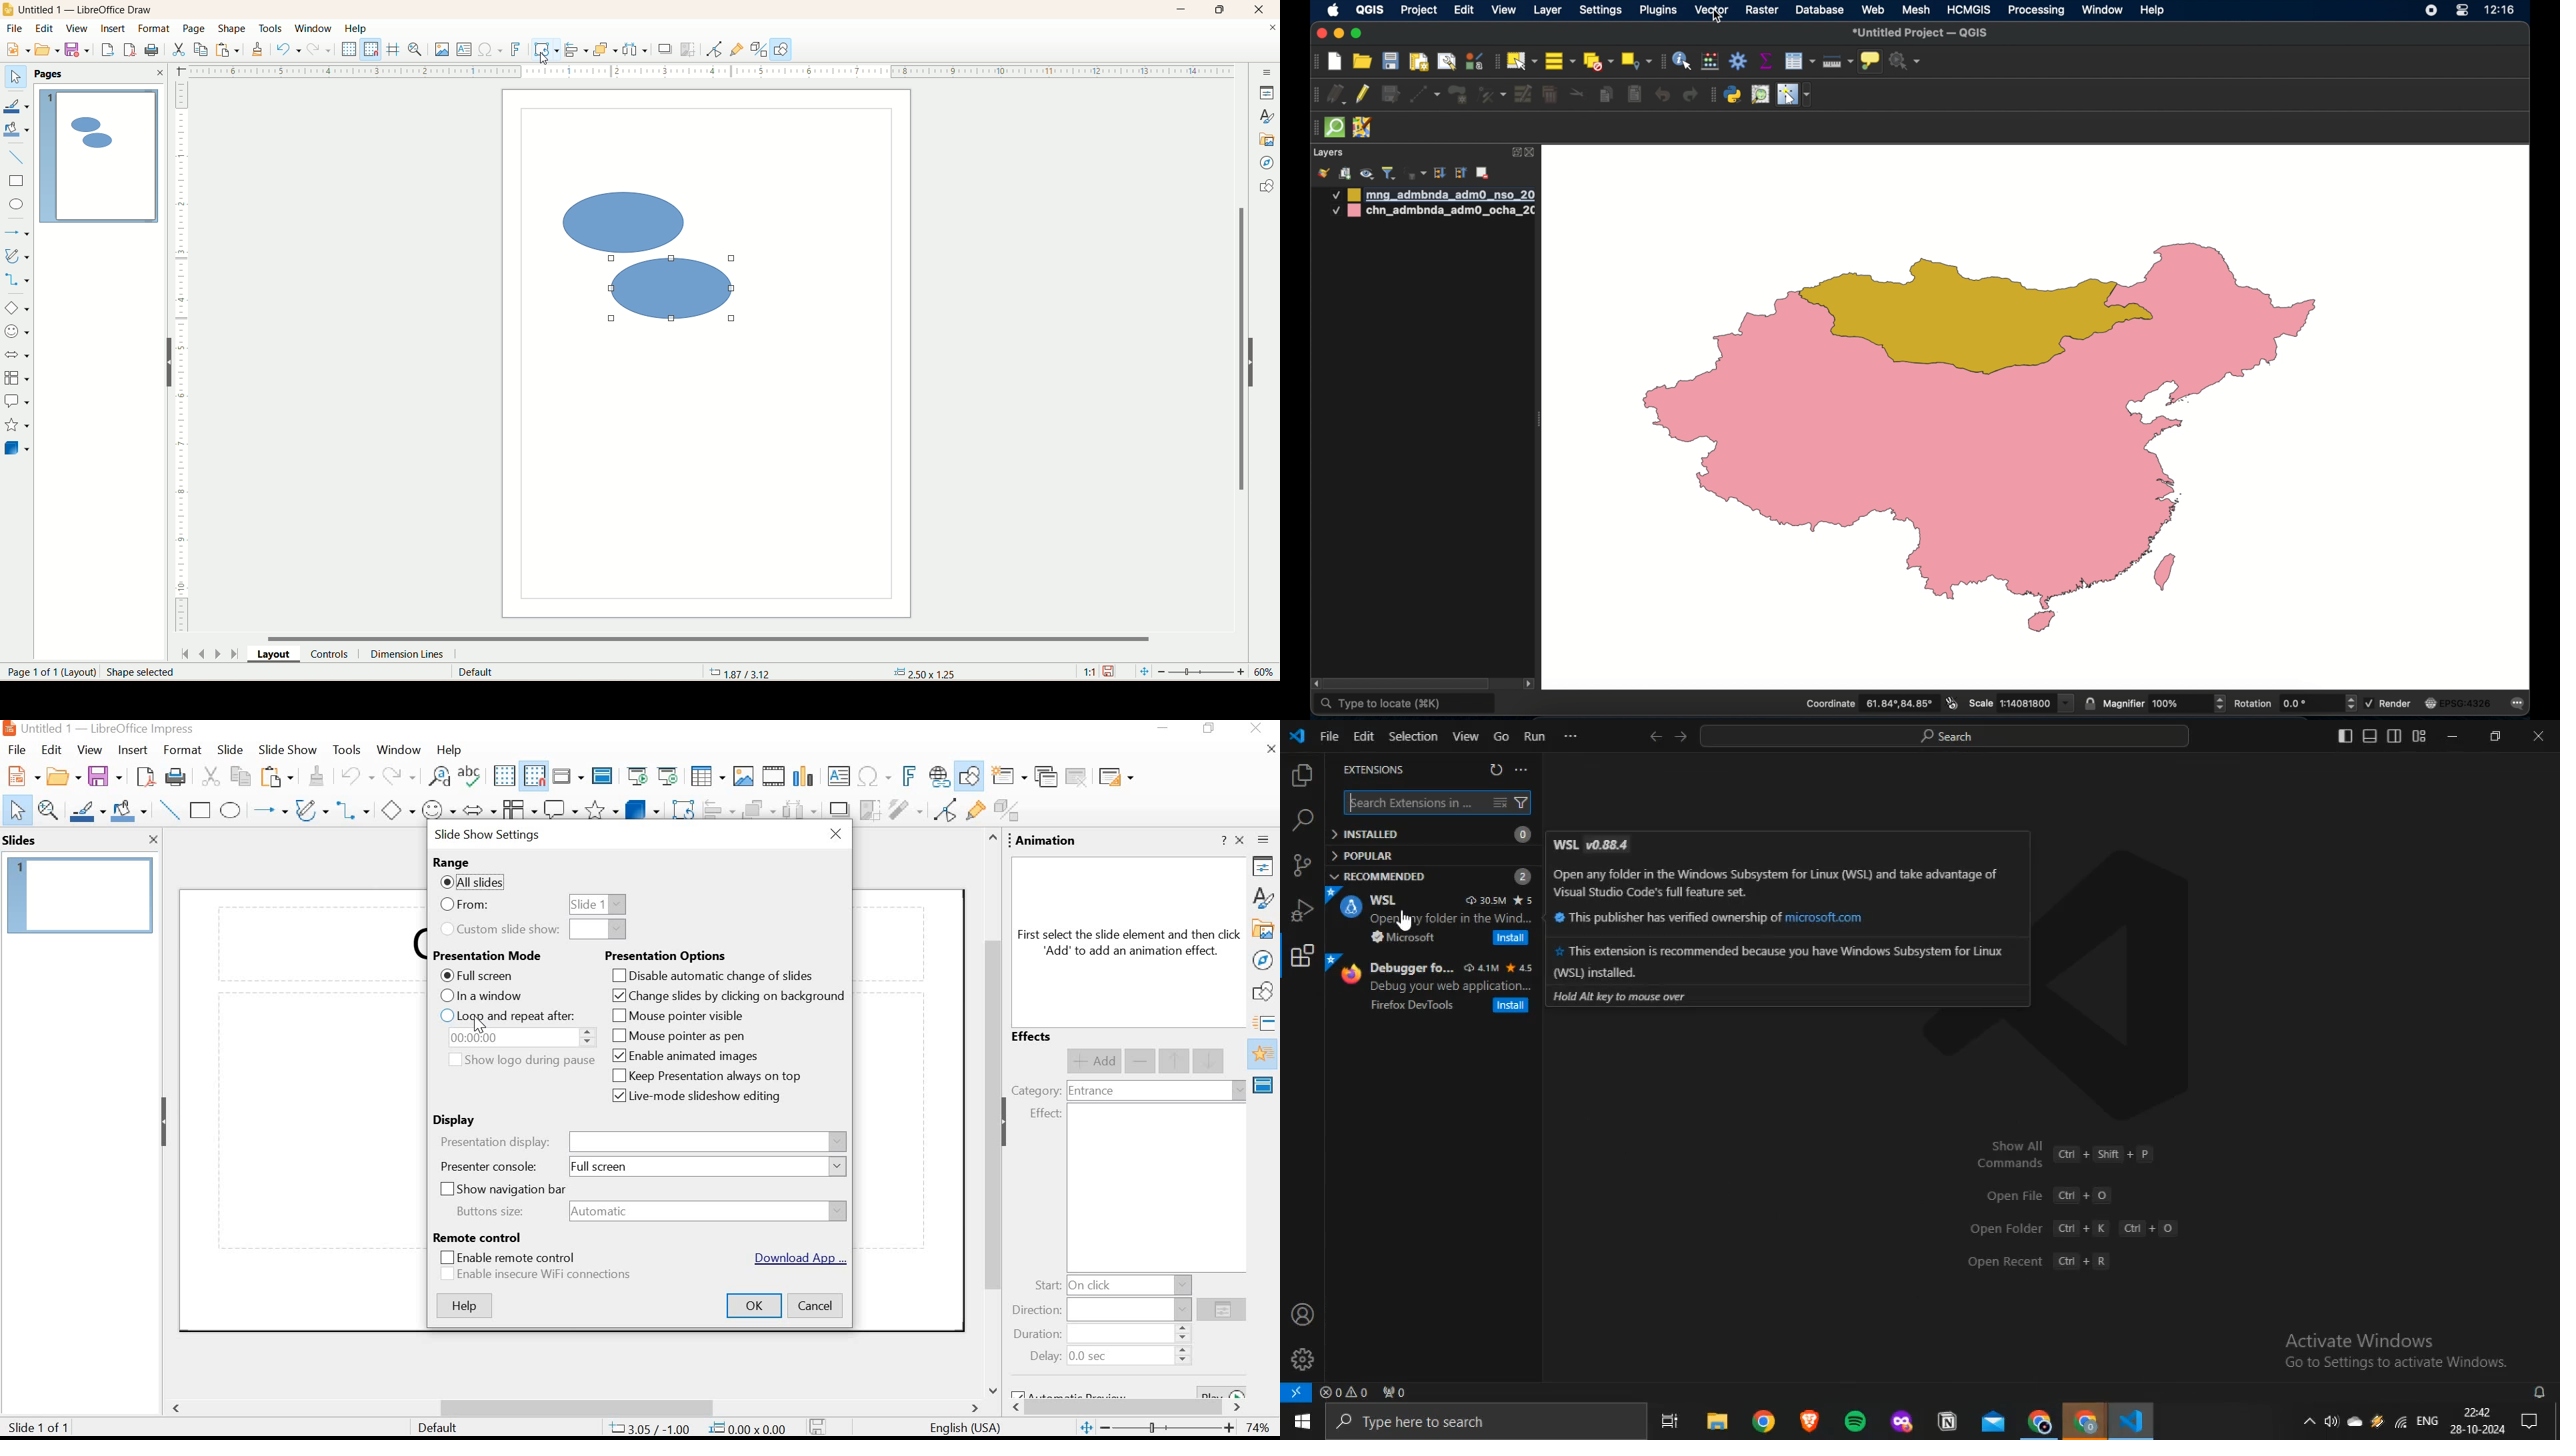 This screenshot has width=2576, height=1456. Describe the element at coordinates (1461, 175) in the screenshot. I see `collapse all ` at that location.